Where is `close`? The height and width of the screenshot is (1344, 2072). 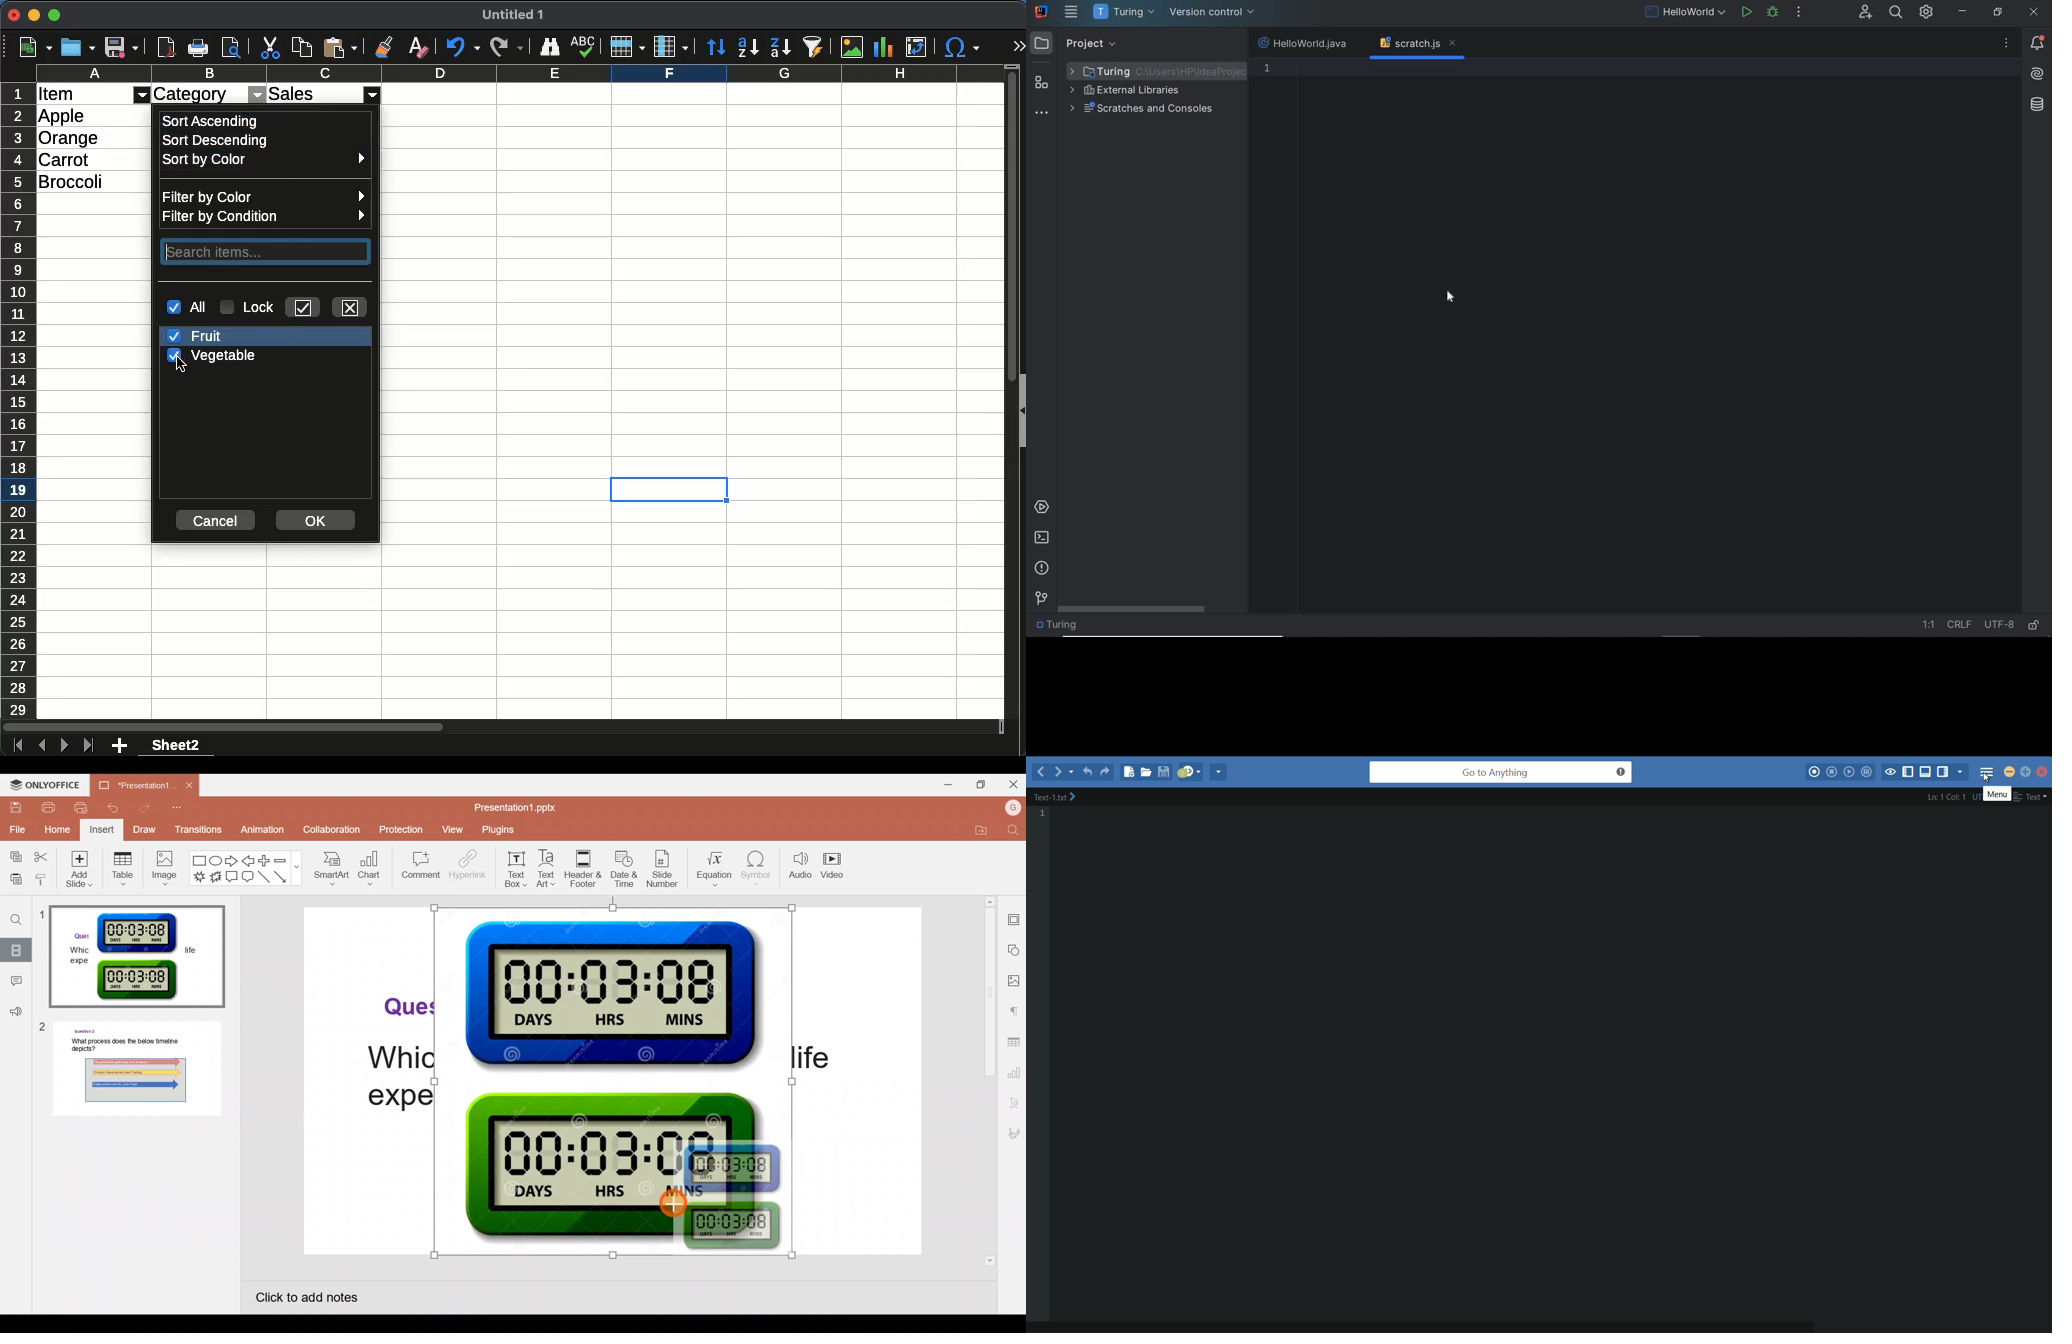 close is located at coordinates (13, 15).